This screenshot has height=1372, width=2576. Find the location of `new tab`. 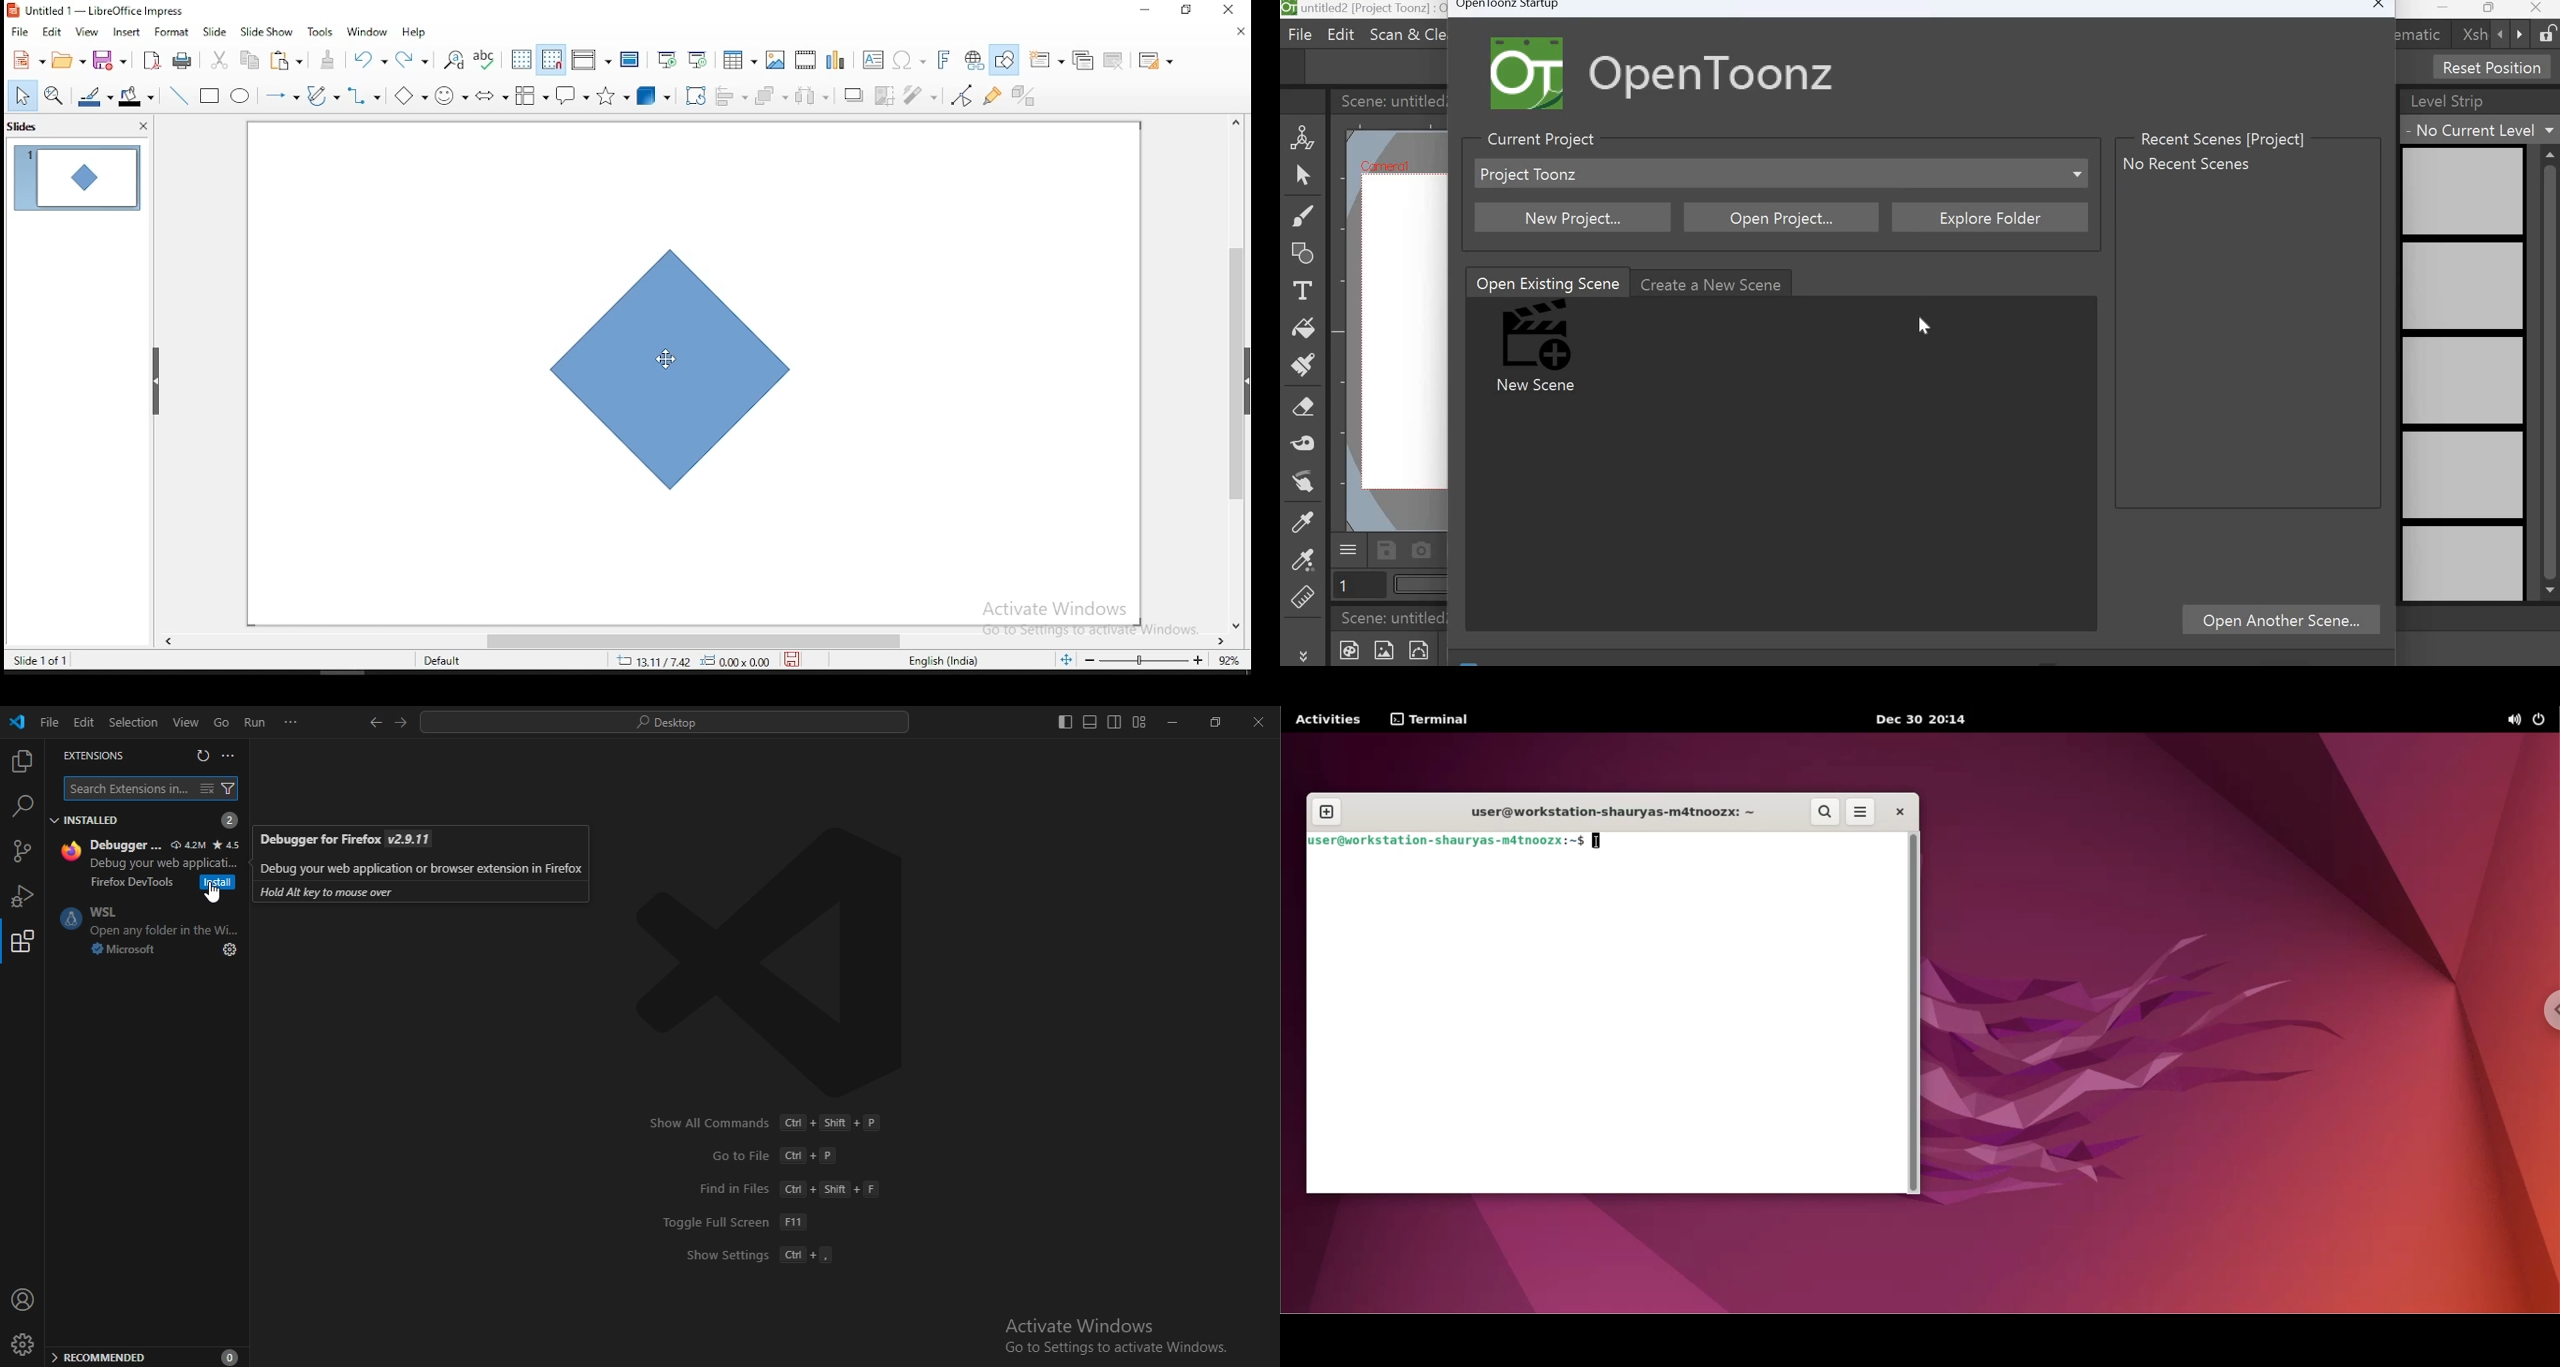

new tab is located at coordinates (1325, 813).